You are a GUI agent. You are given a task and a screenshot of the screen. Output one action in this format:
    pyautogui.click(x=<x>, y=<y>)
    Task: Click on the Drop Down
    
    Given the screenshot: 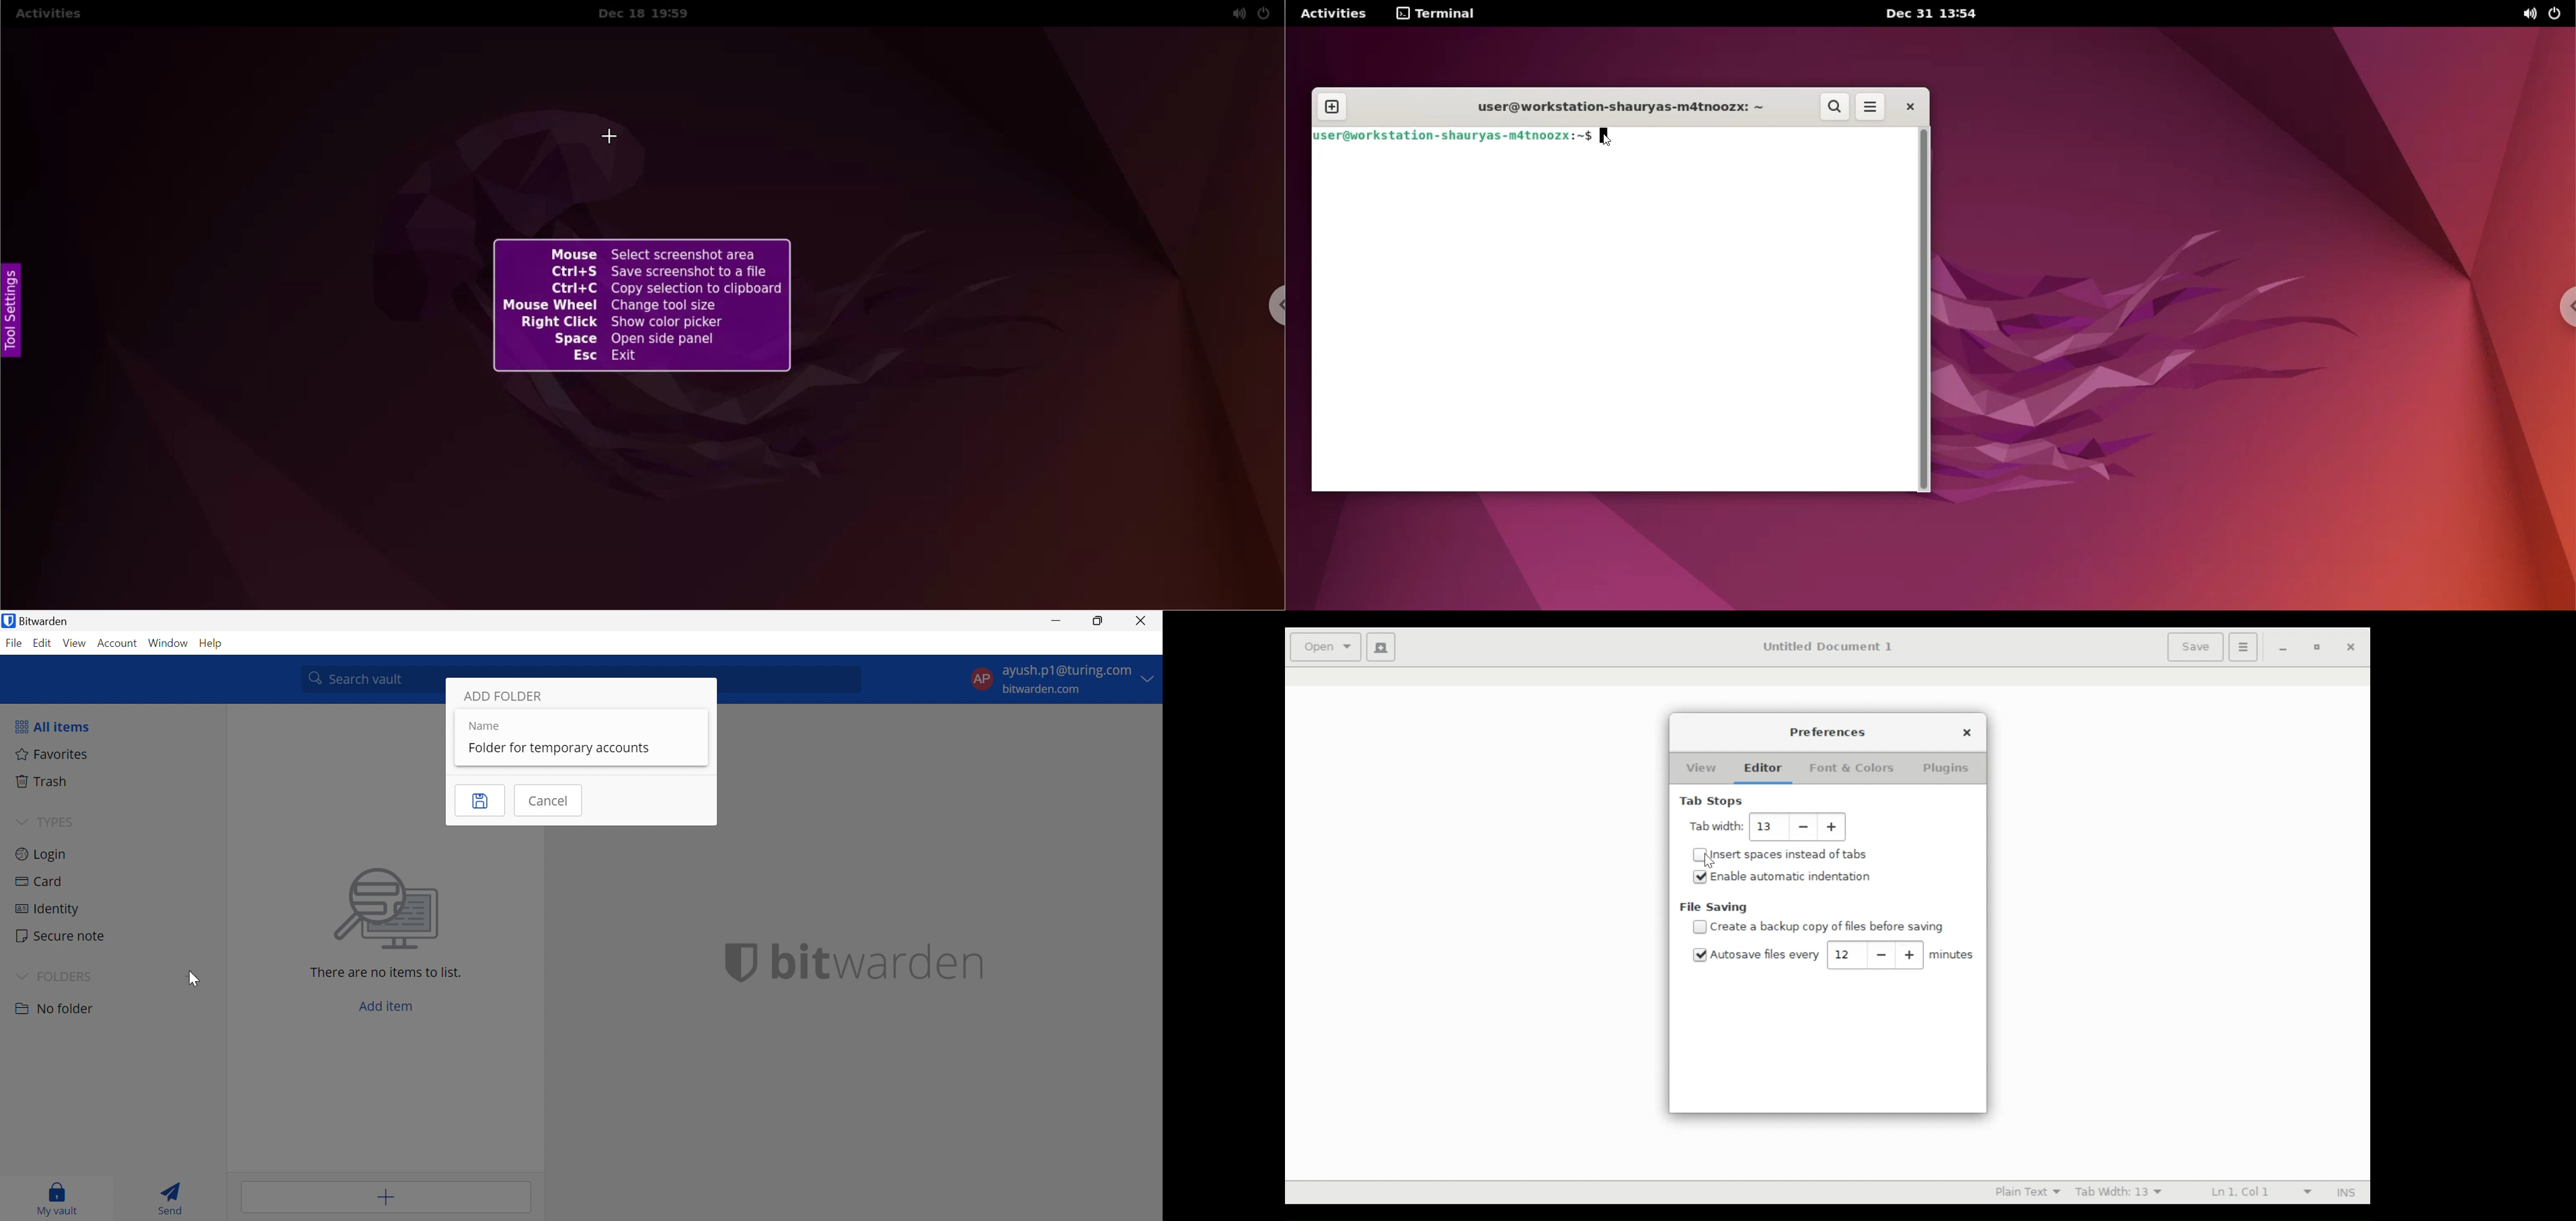 What is the action you would take?
    pyautogui.click(x=19, y=821)
    